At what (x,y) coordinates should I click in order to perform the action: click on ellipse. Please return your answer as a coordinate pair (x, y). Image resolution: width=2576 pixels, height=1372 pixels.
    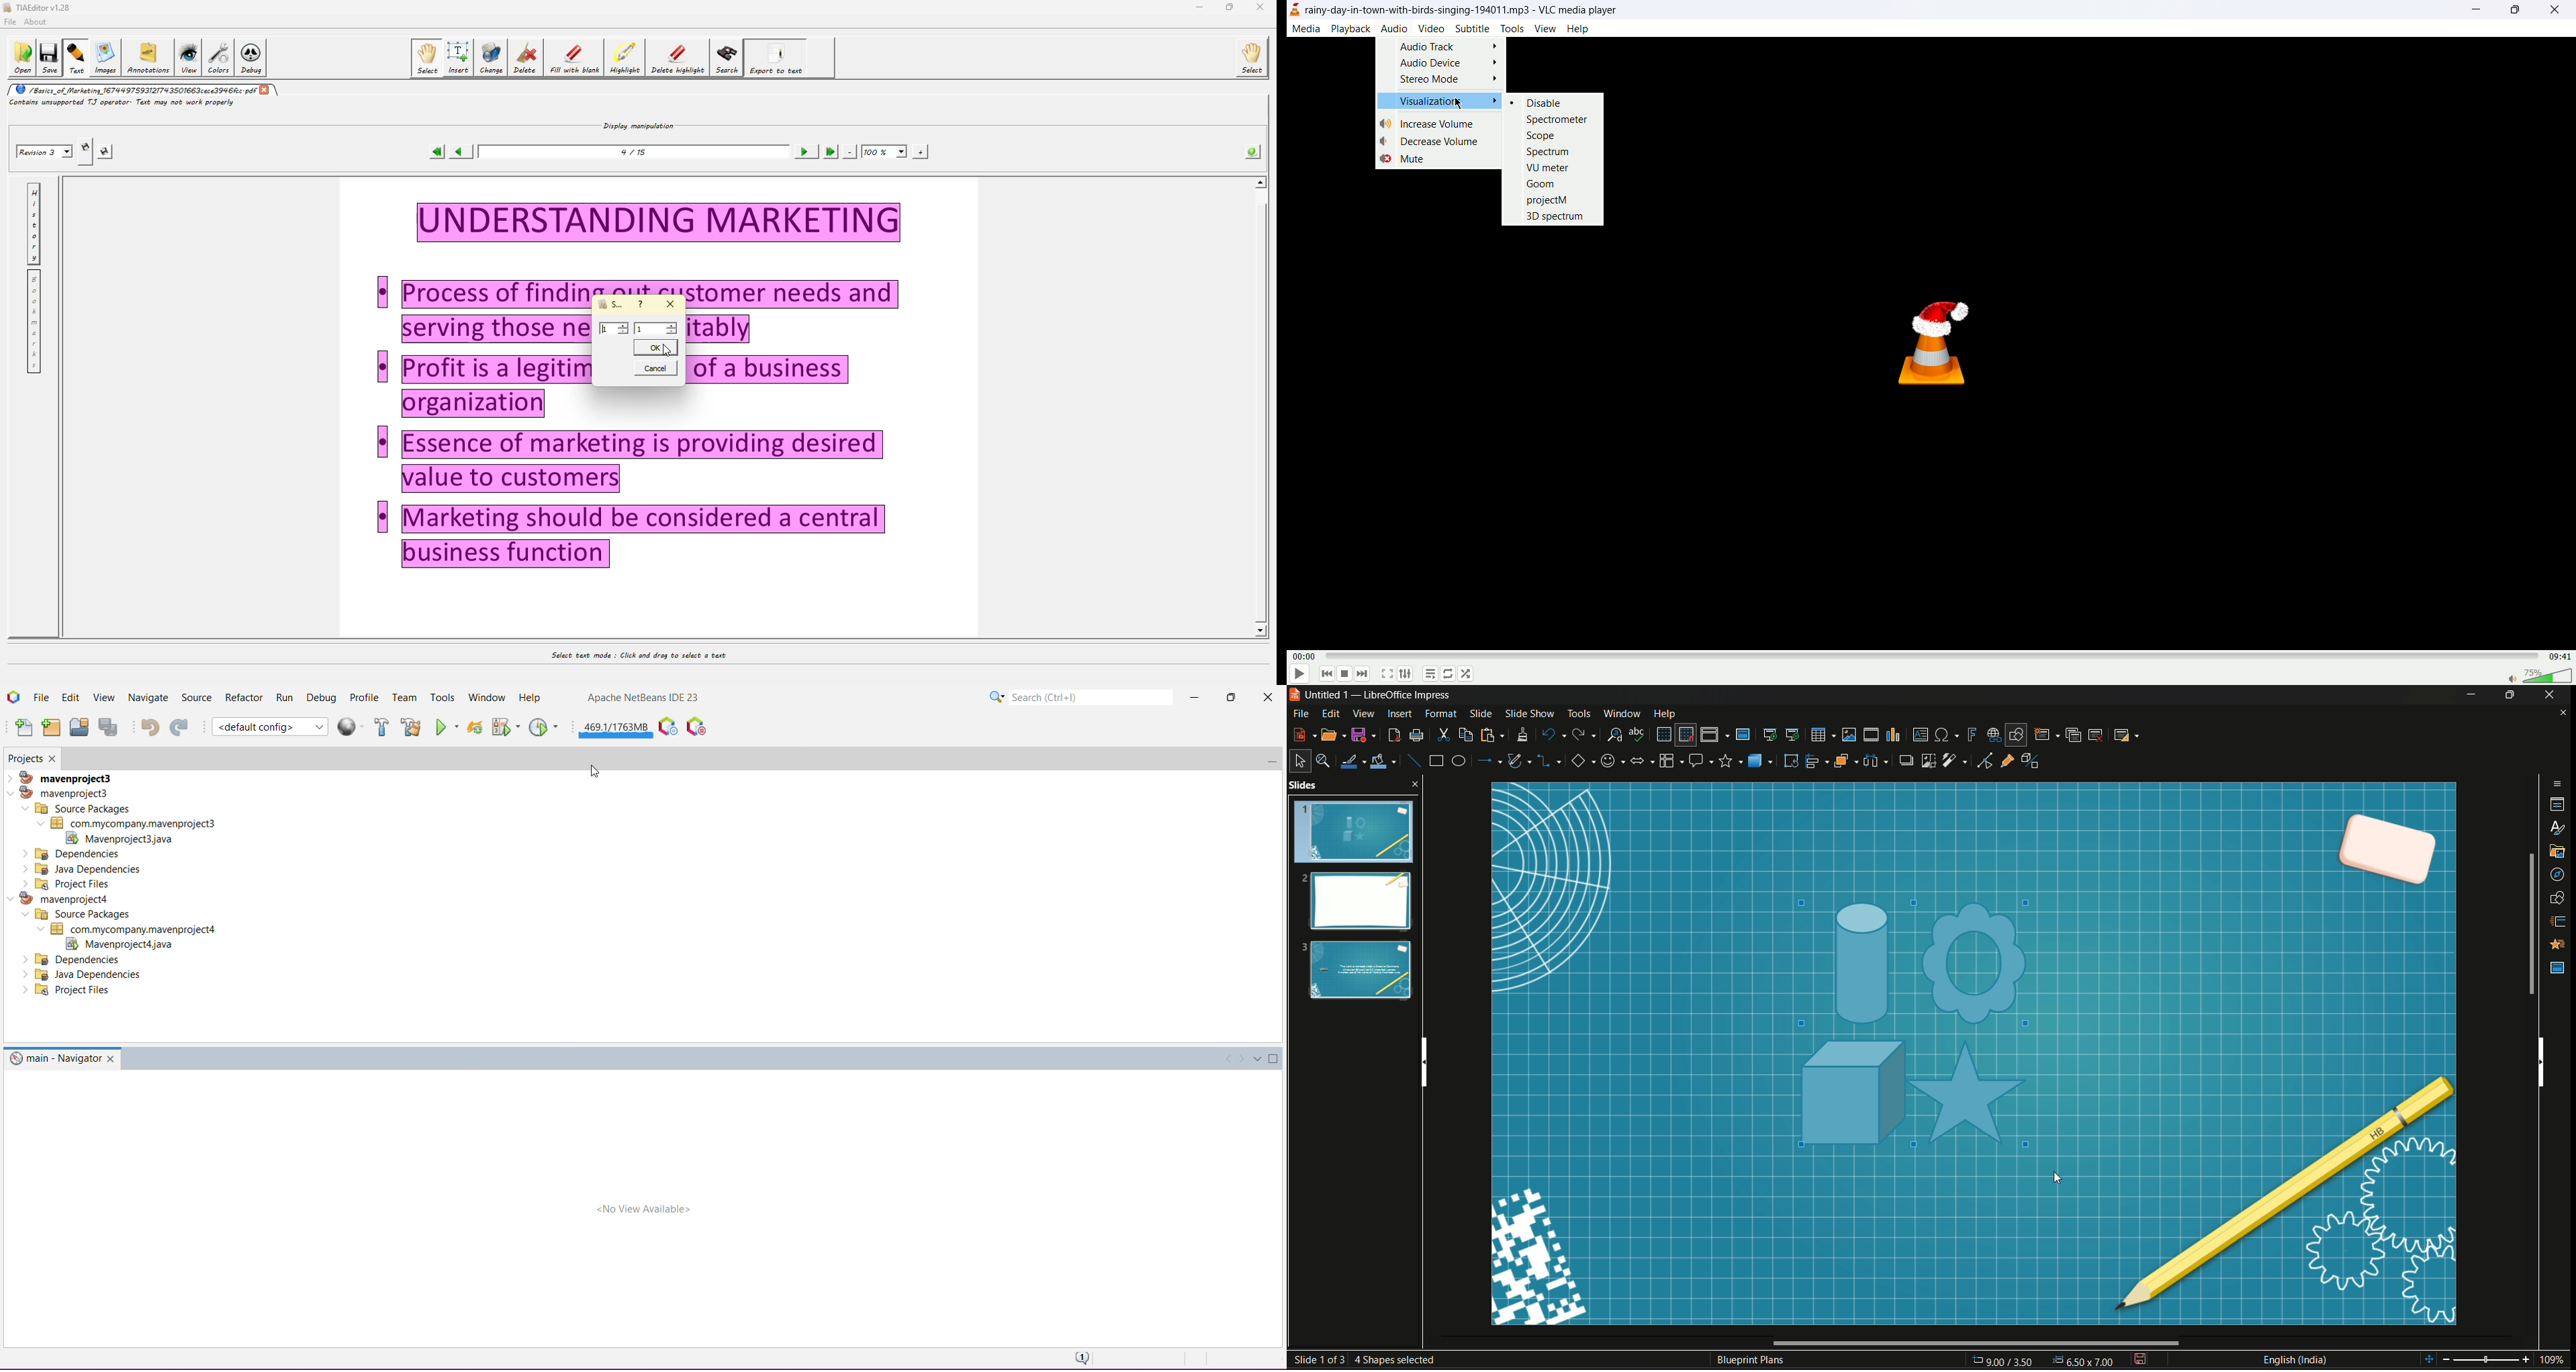
    Looking at the image, I should click on (1457, 760).